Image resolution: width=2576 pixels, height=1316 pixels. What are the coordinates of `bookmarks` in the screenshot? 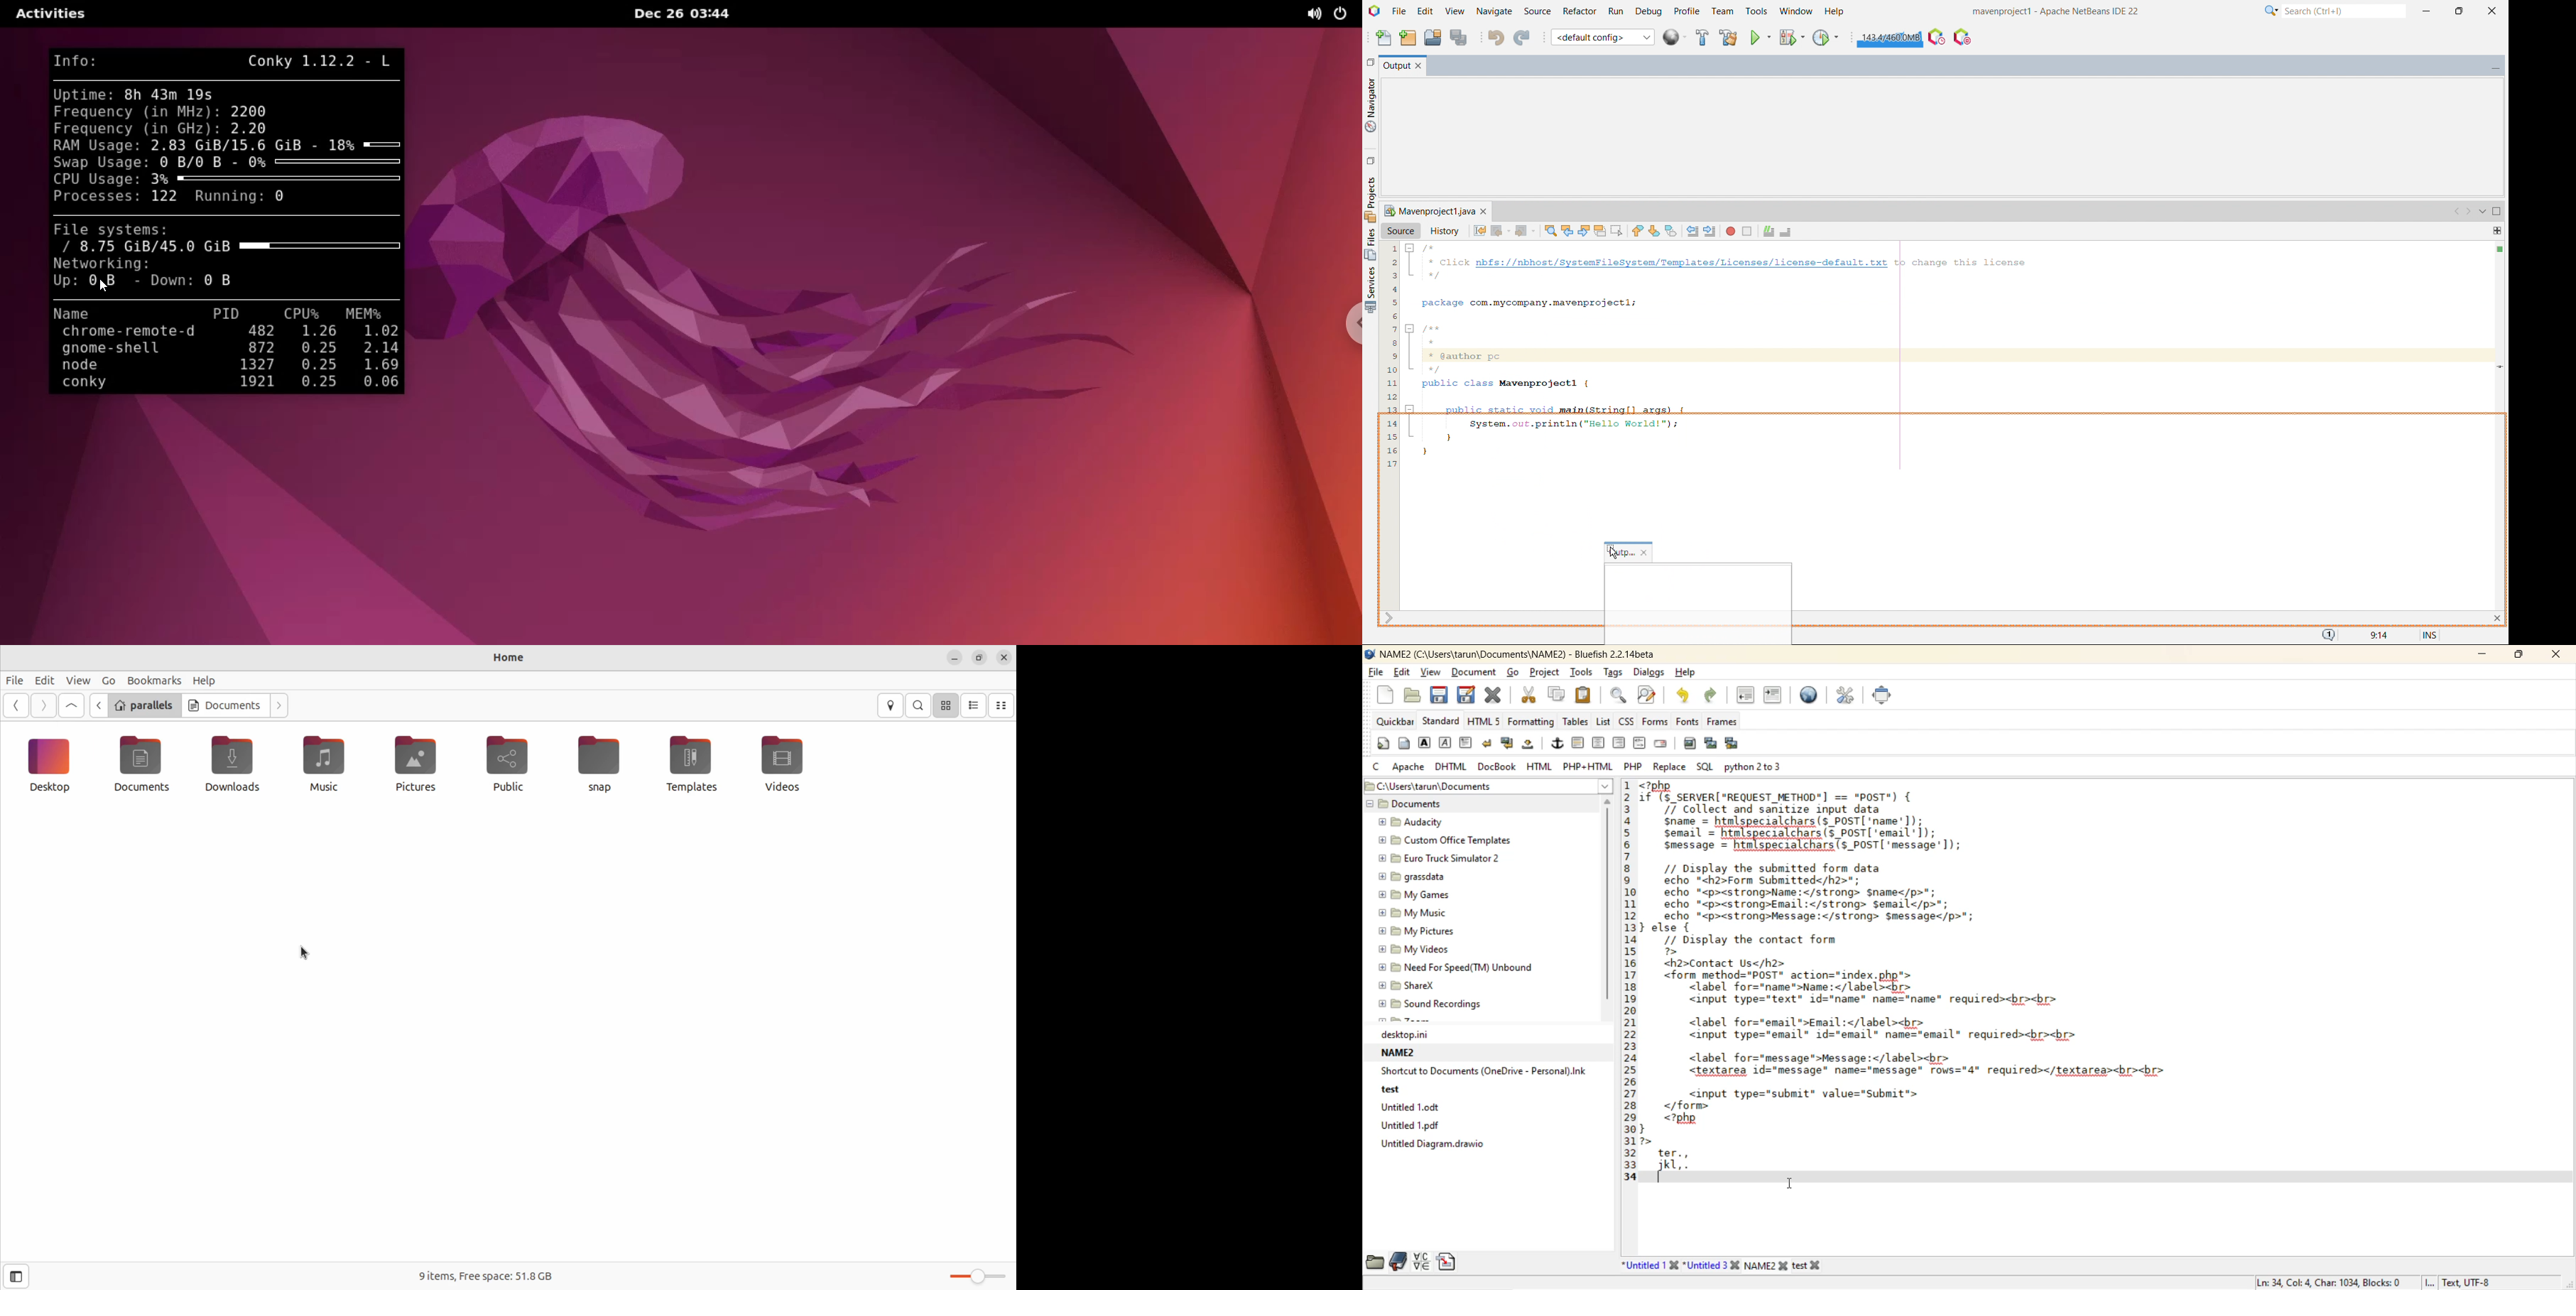 It's located at (153, 681).